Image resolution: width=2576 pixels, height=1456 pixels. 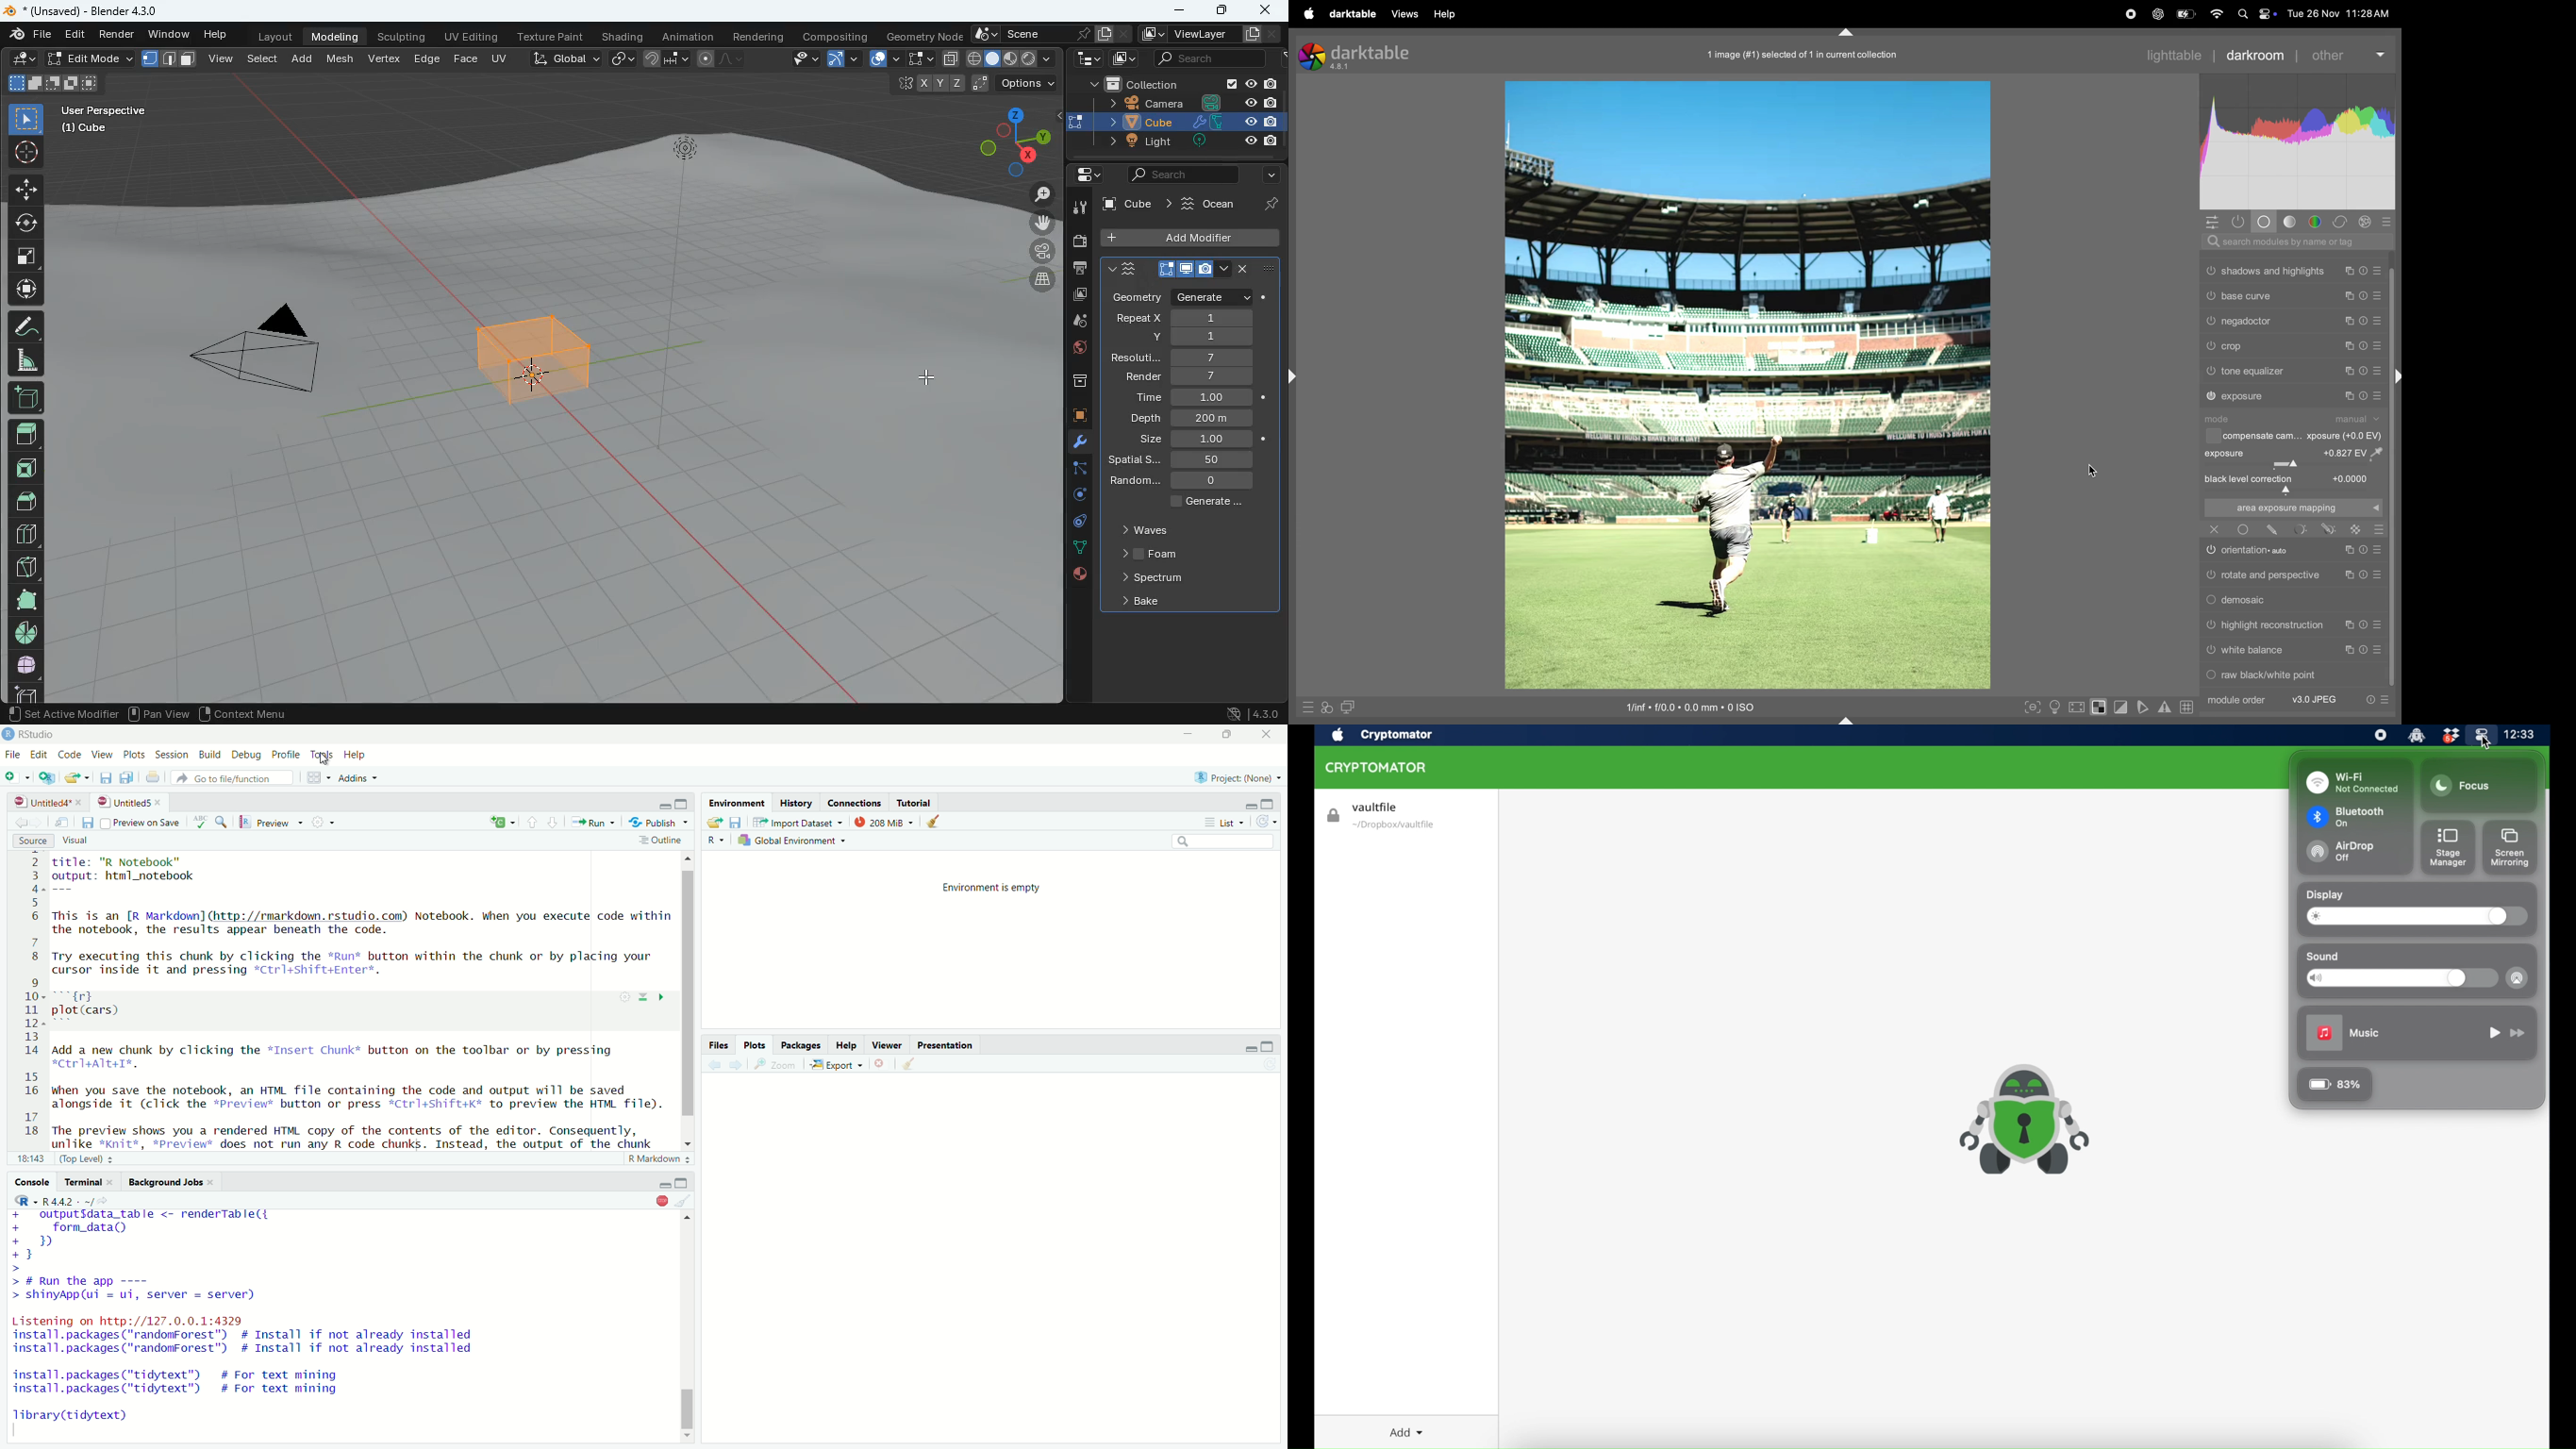 I want to click on shape, so click(x=170, y=58).